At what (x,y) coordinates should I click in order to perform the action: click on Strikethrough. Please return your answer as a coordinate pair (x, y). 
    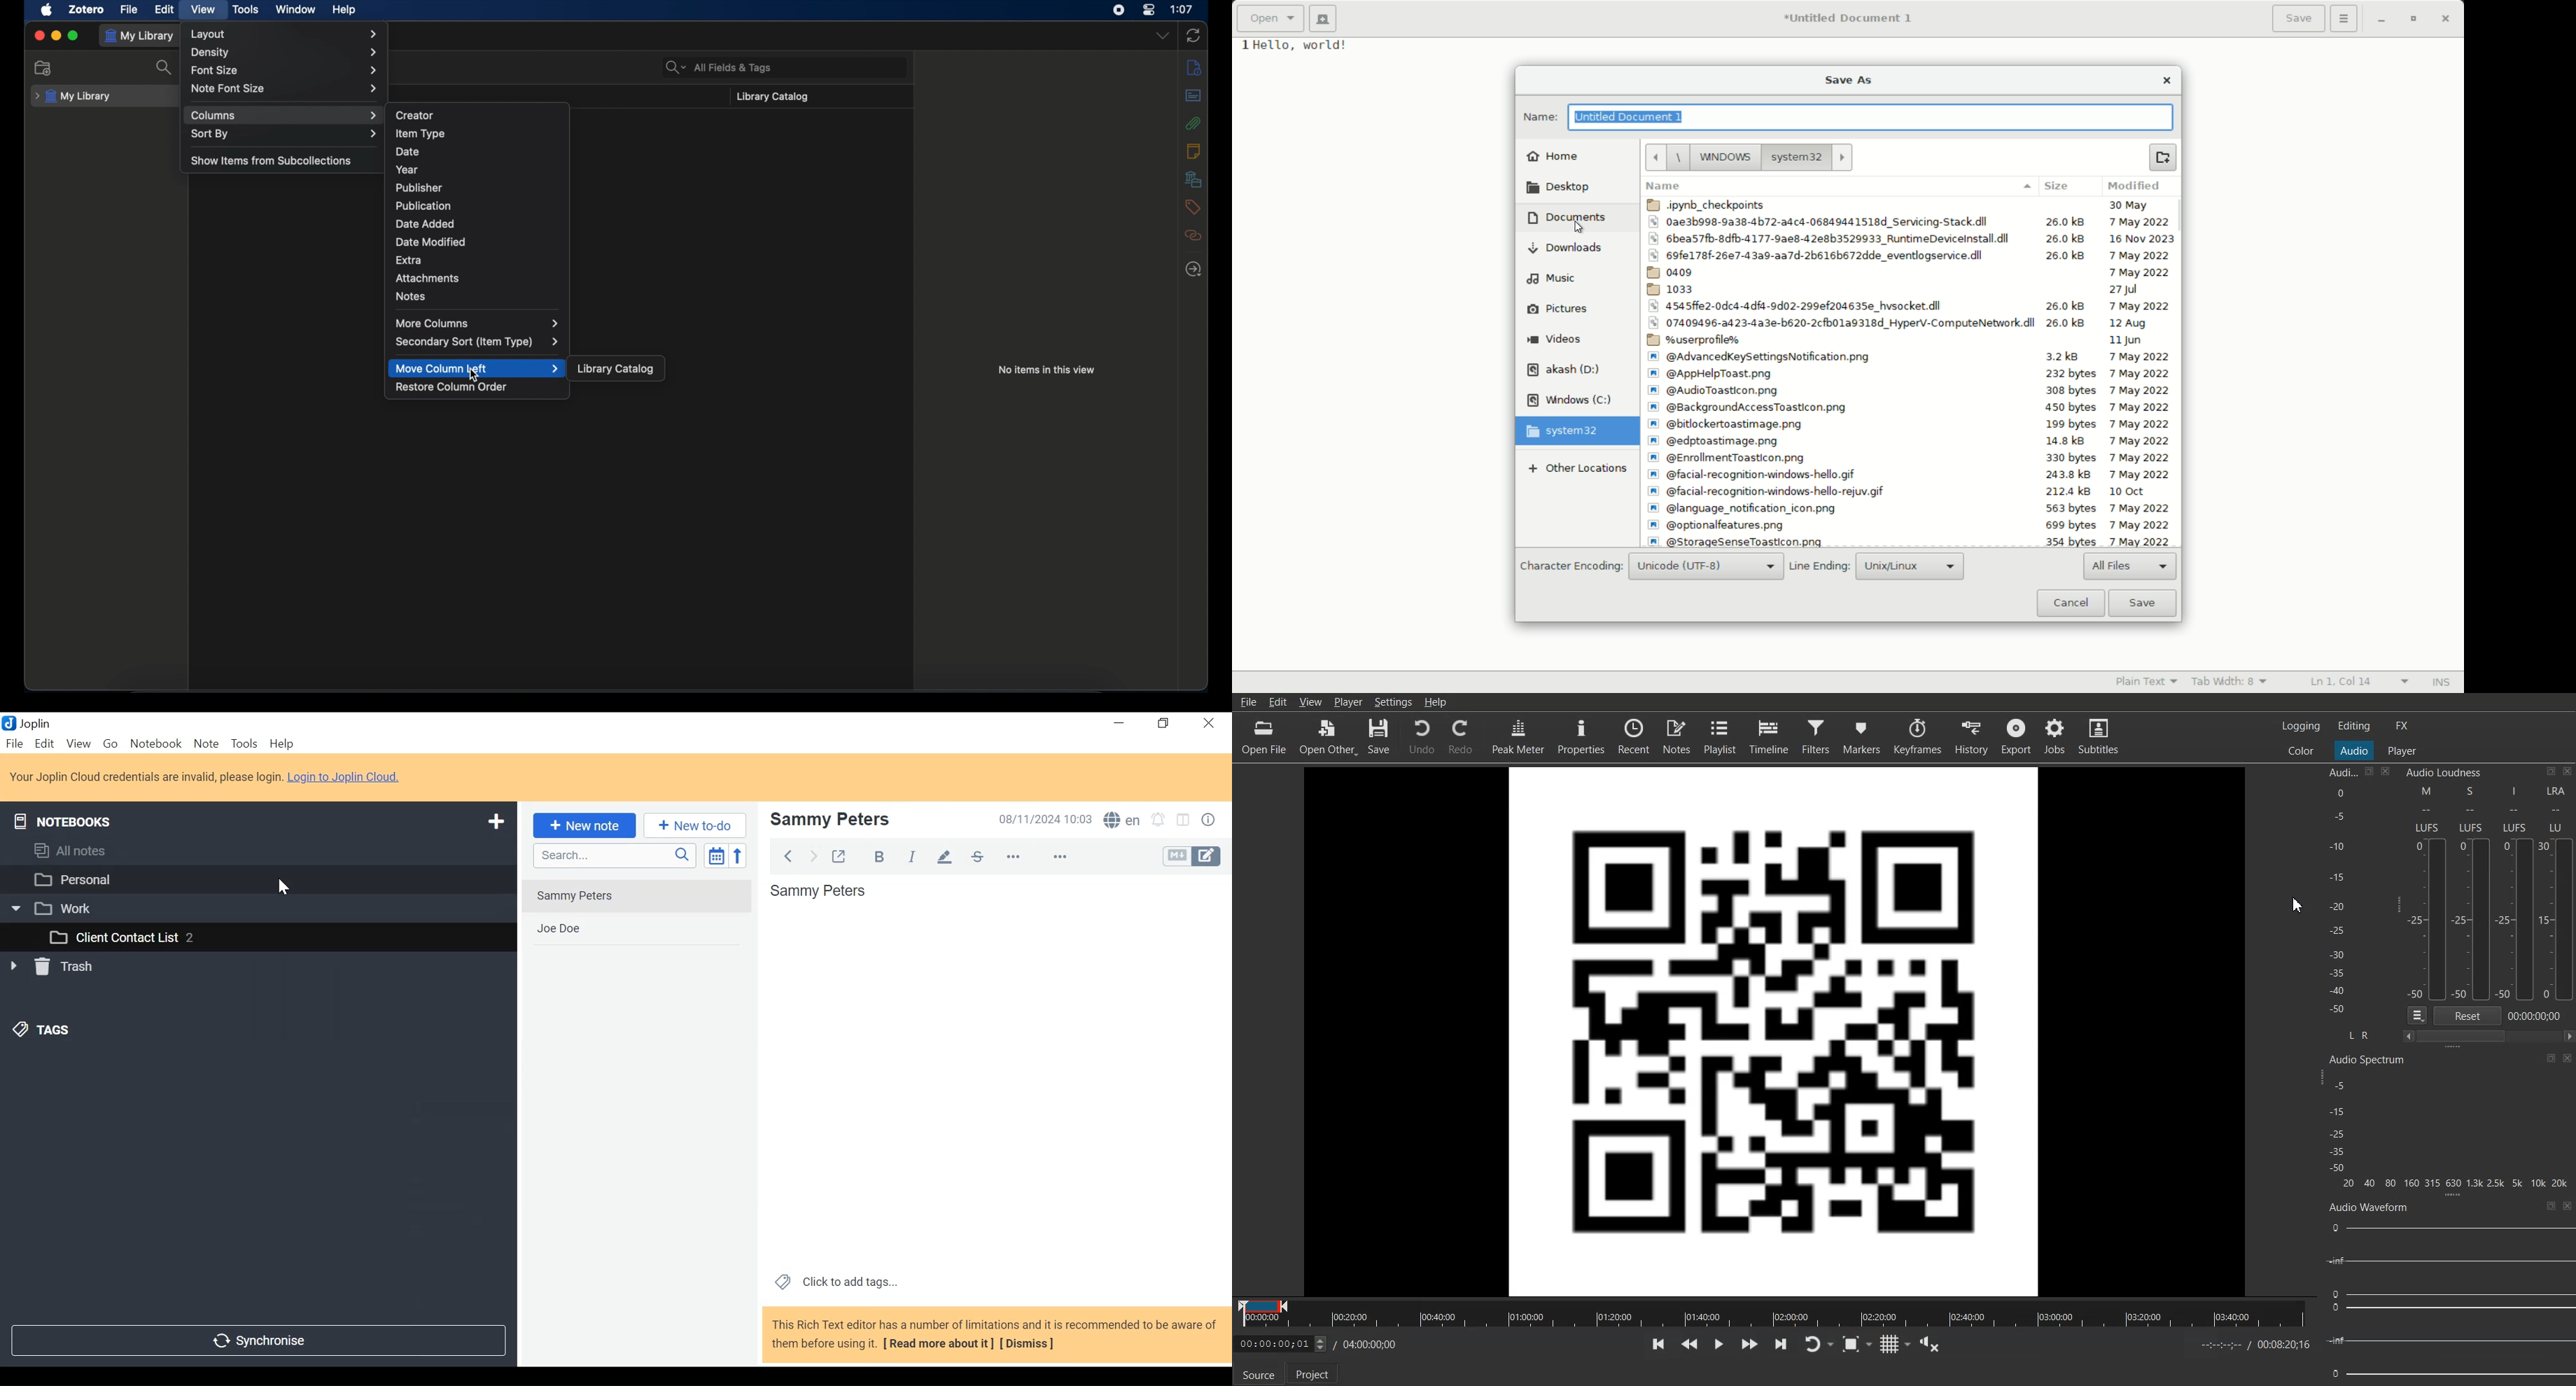
    Looking at the image, I should click on (975, 857).